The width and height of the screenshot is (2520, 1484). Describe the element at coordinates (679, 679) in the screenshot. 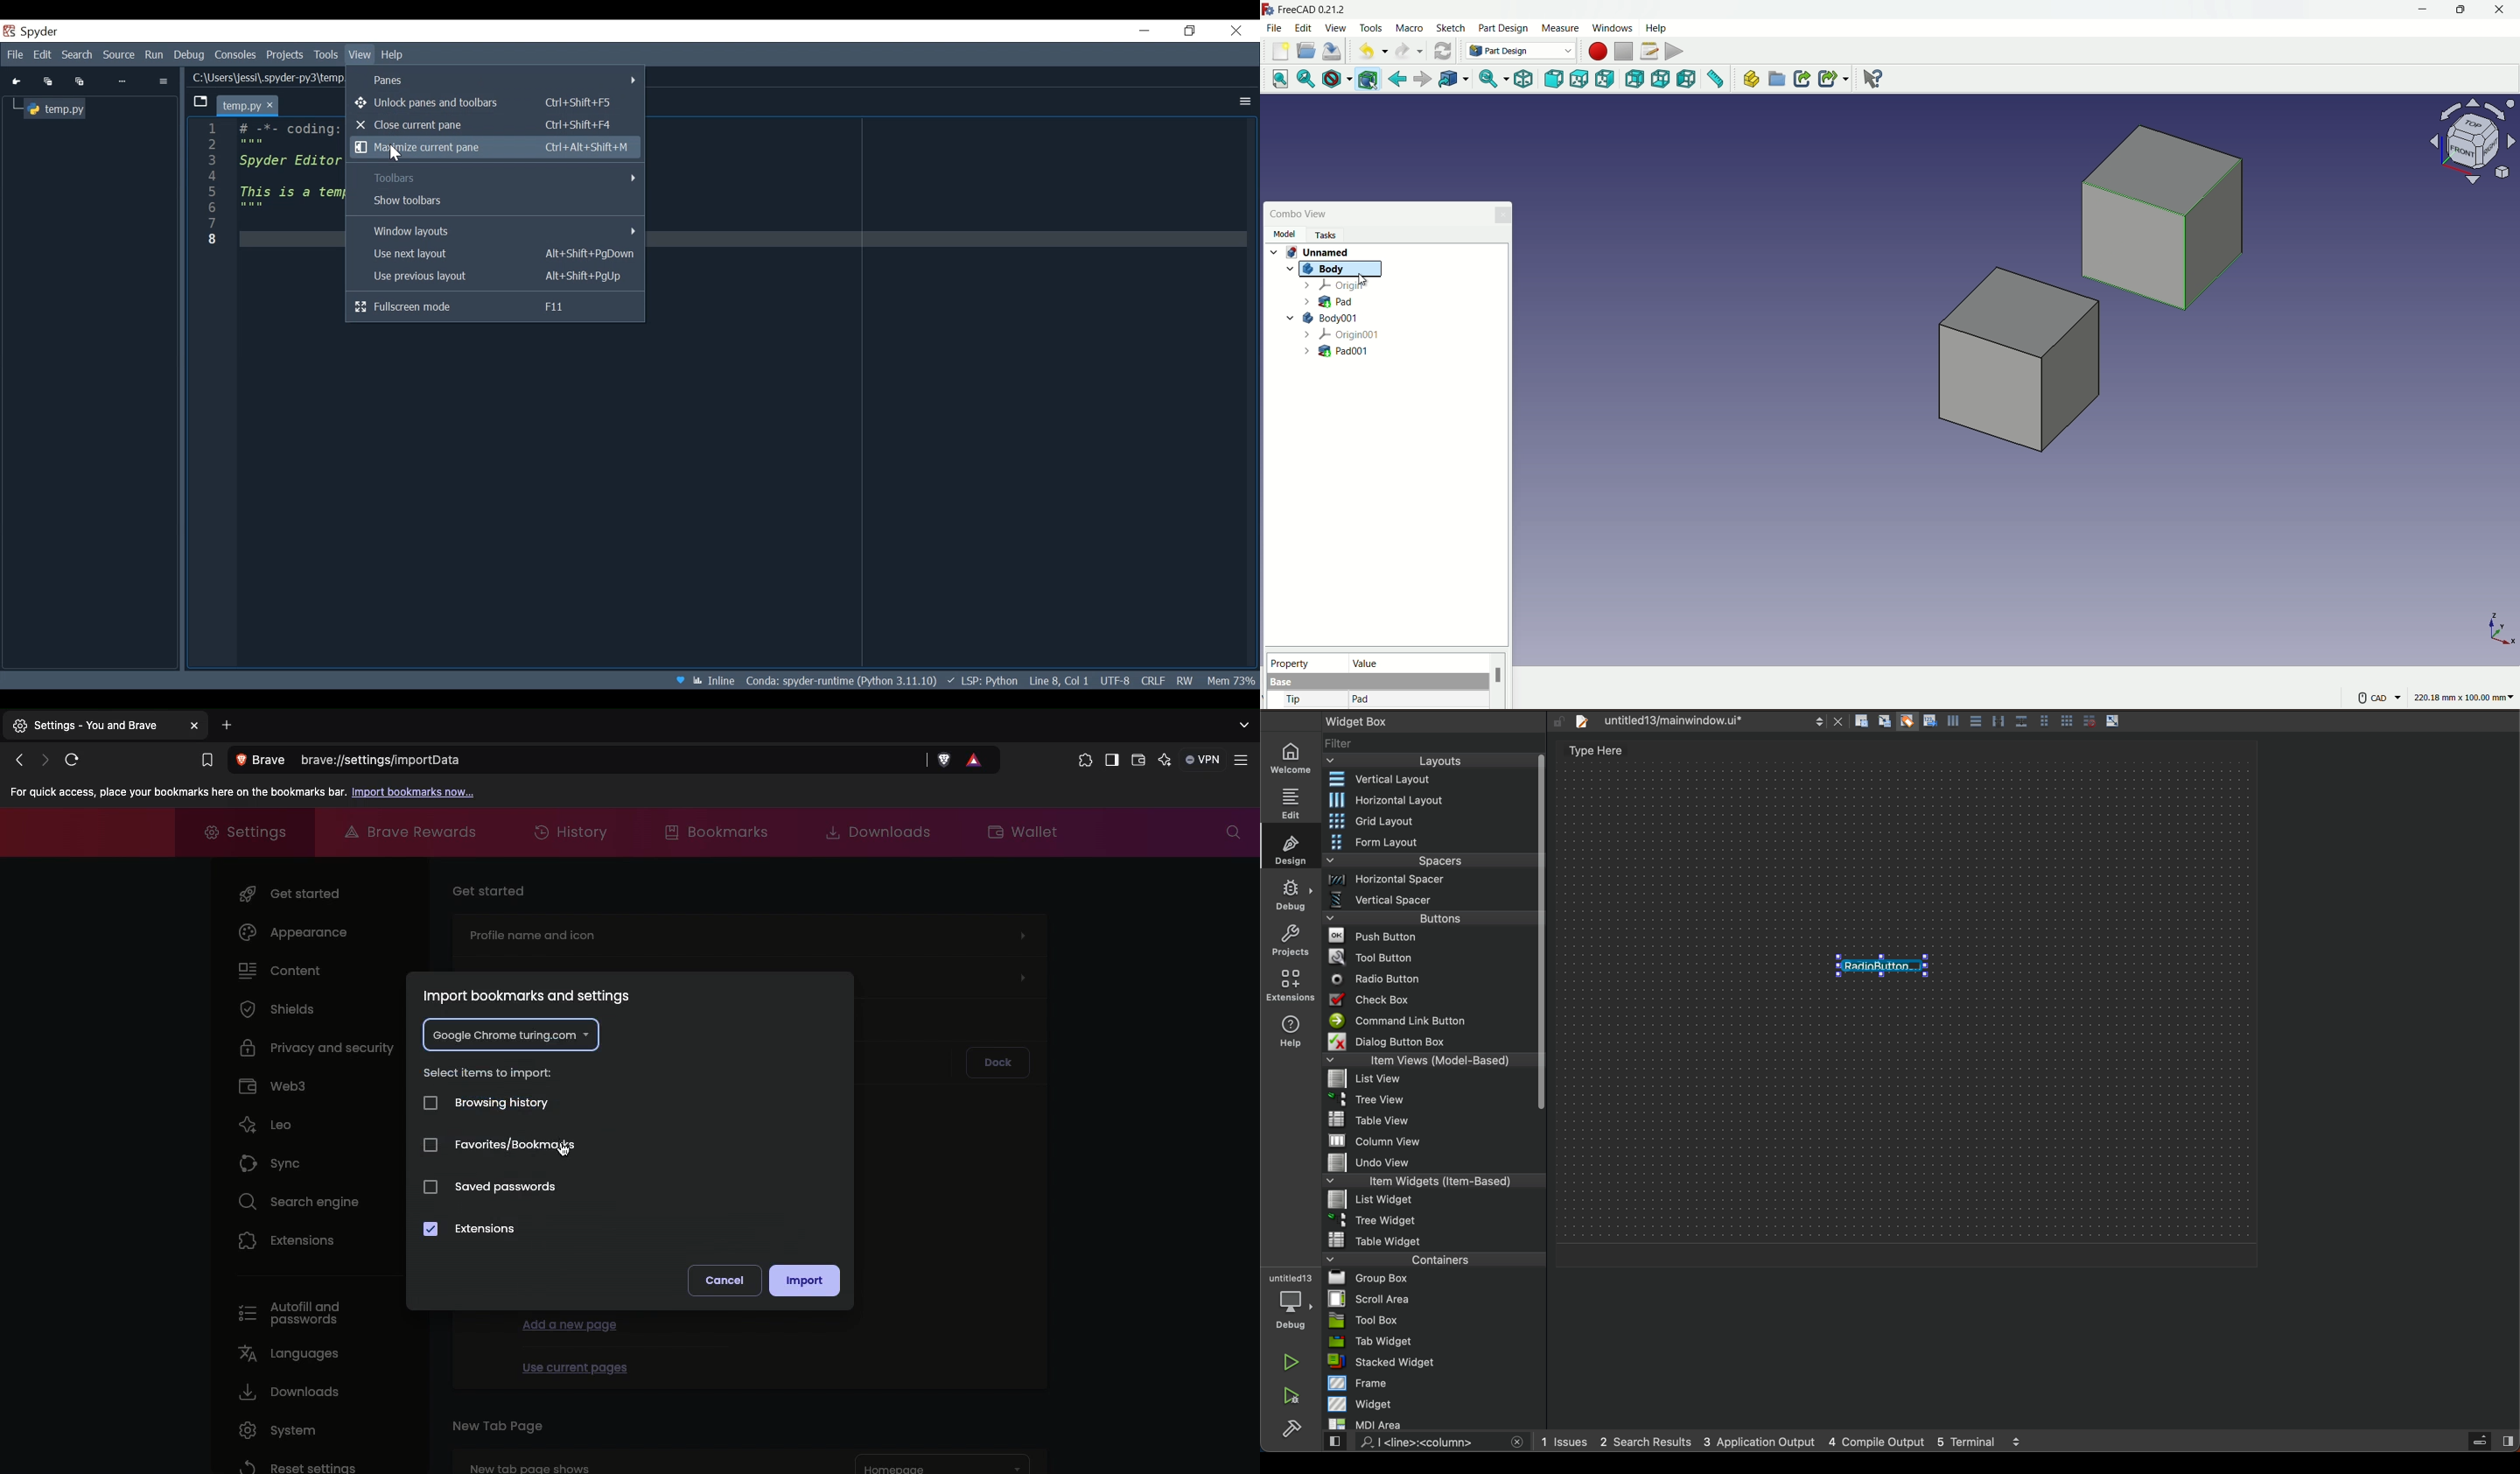

I see `Help Spyder` at that location.